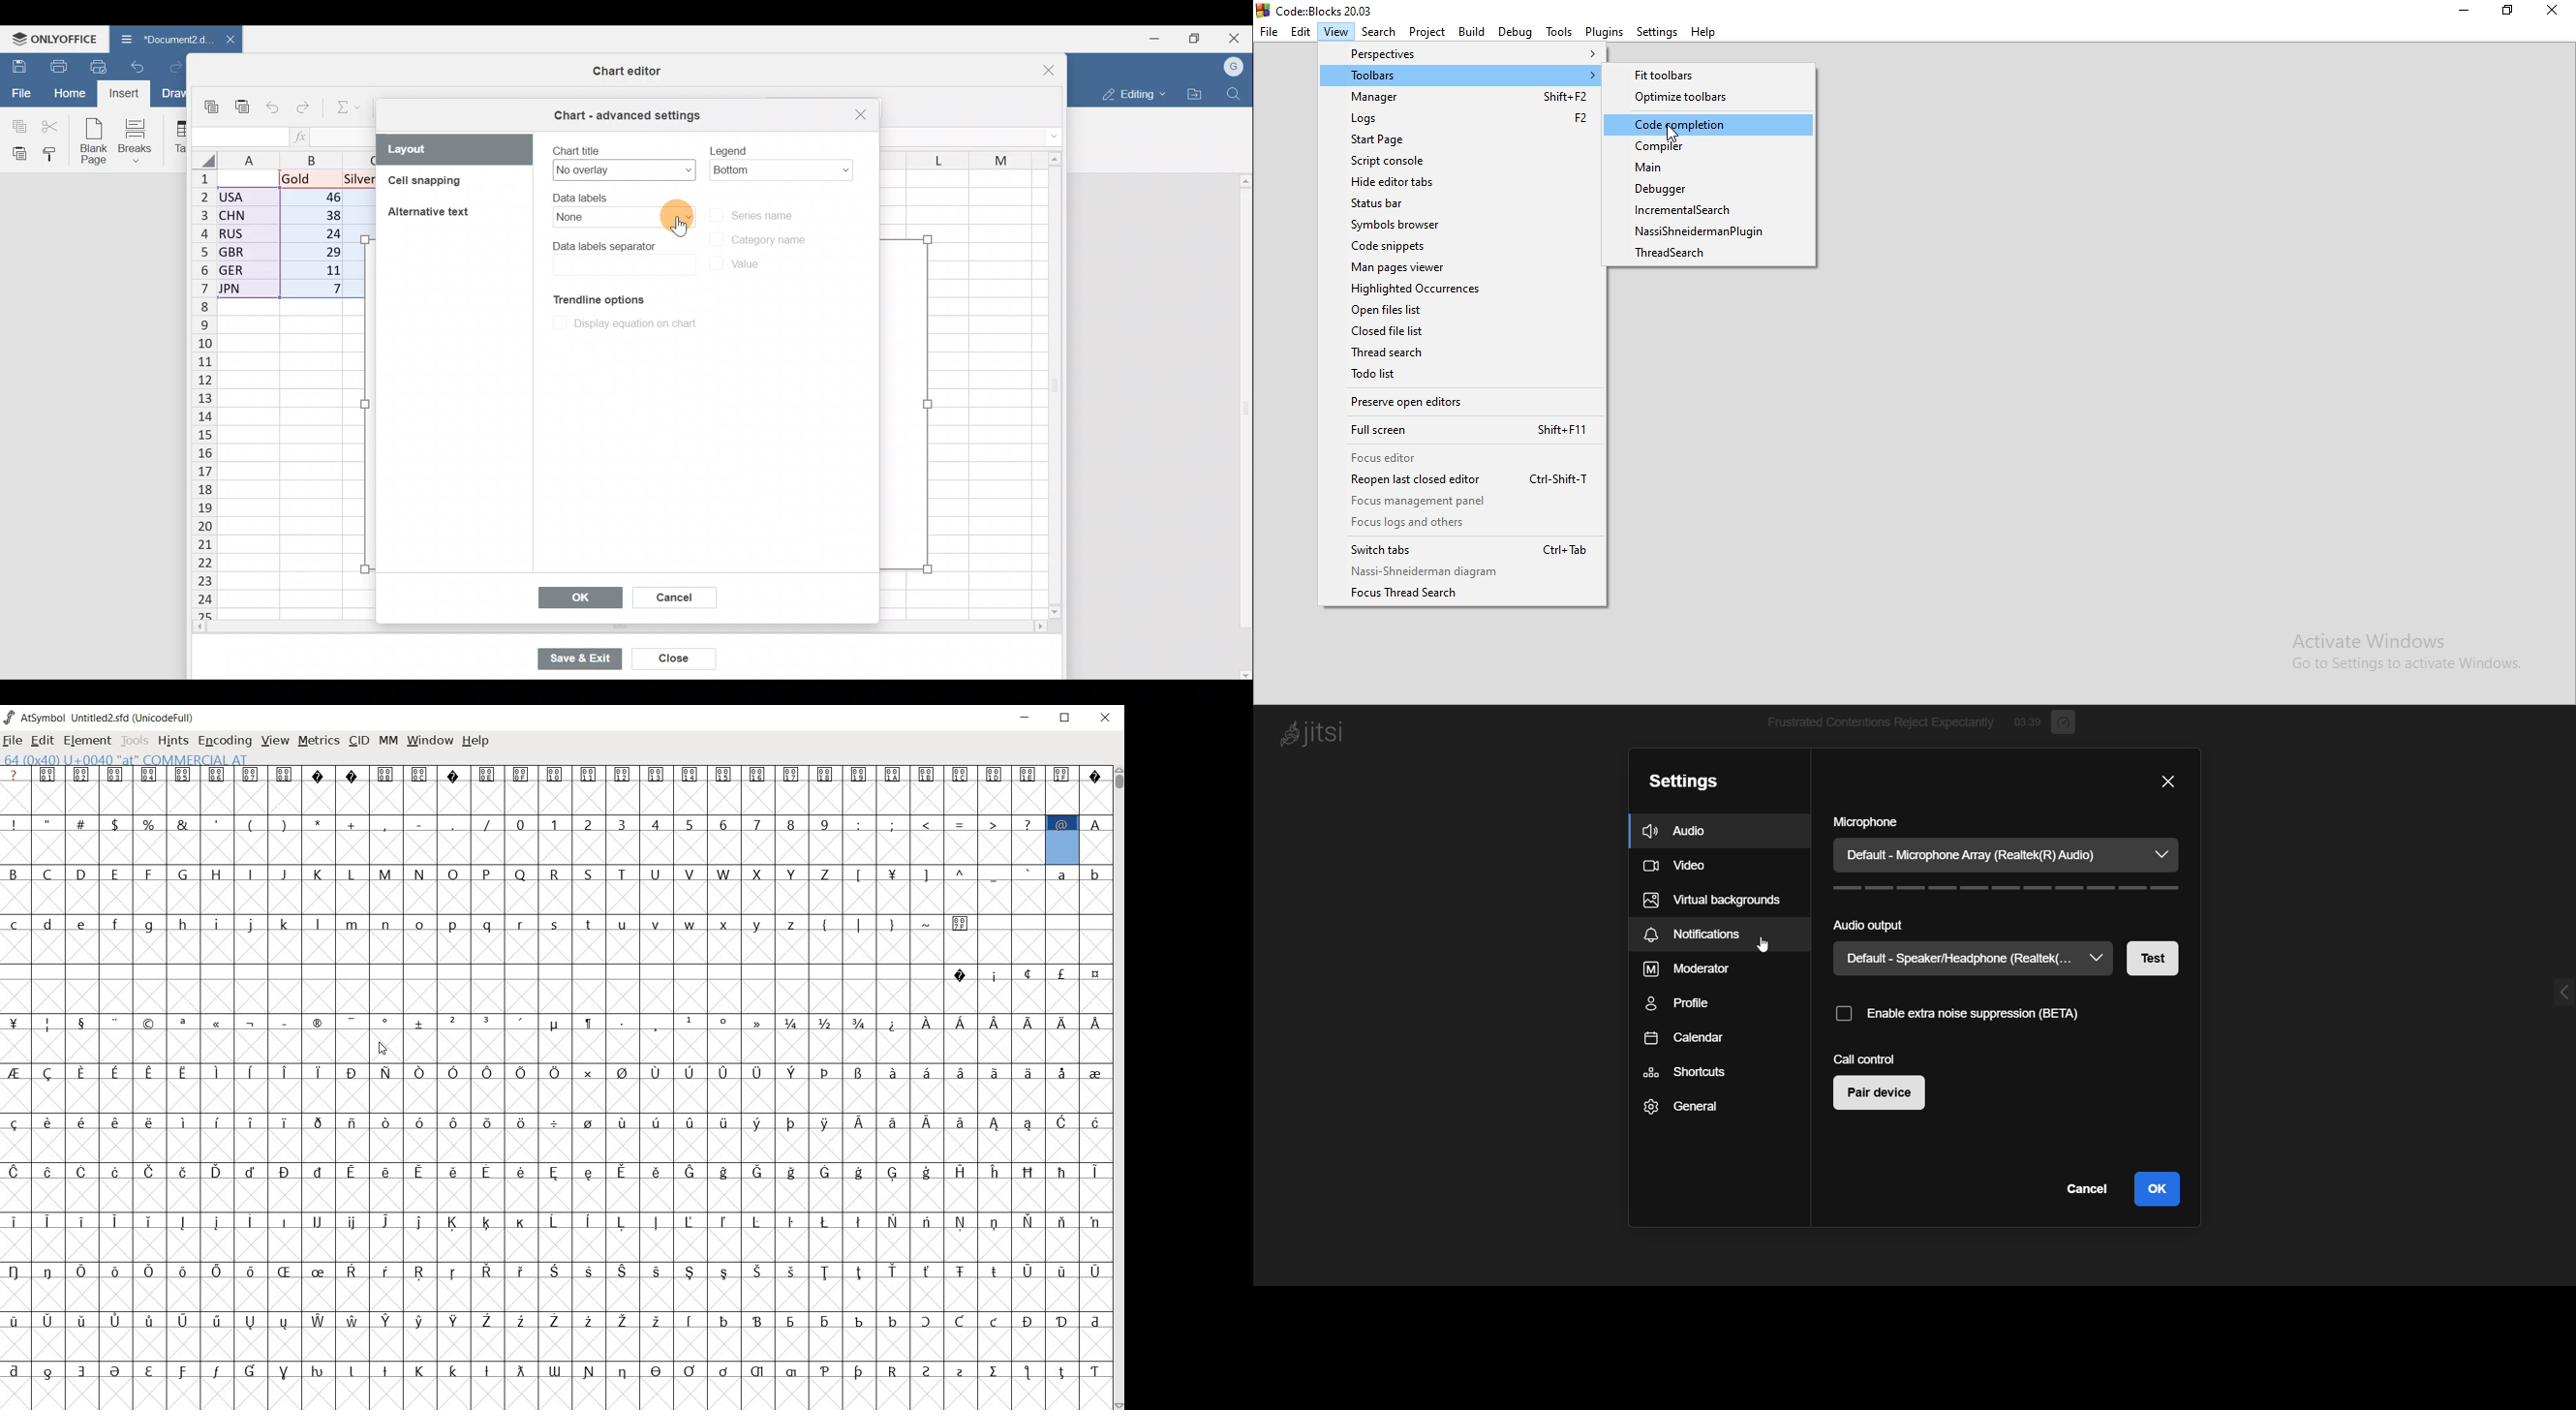 Image resolution: width=2576 pixels, height=1428 pixels. What do you see at coordinates (1875, 823) in the screenshot?
I see `microphone` at bounding box center [1875, 823].